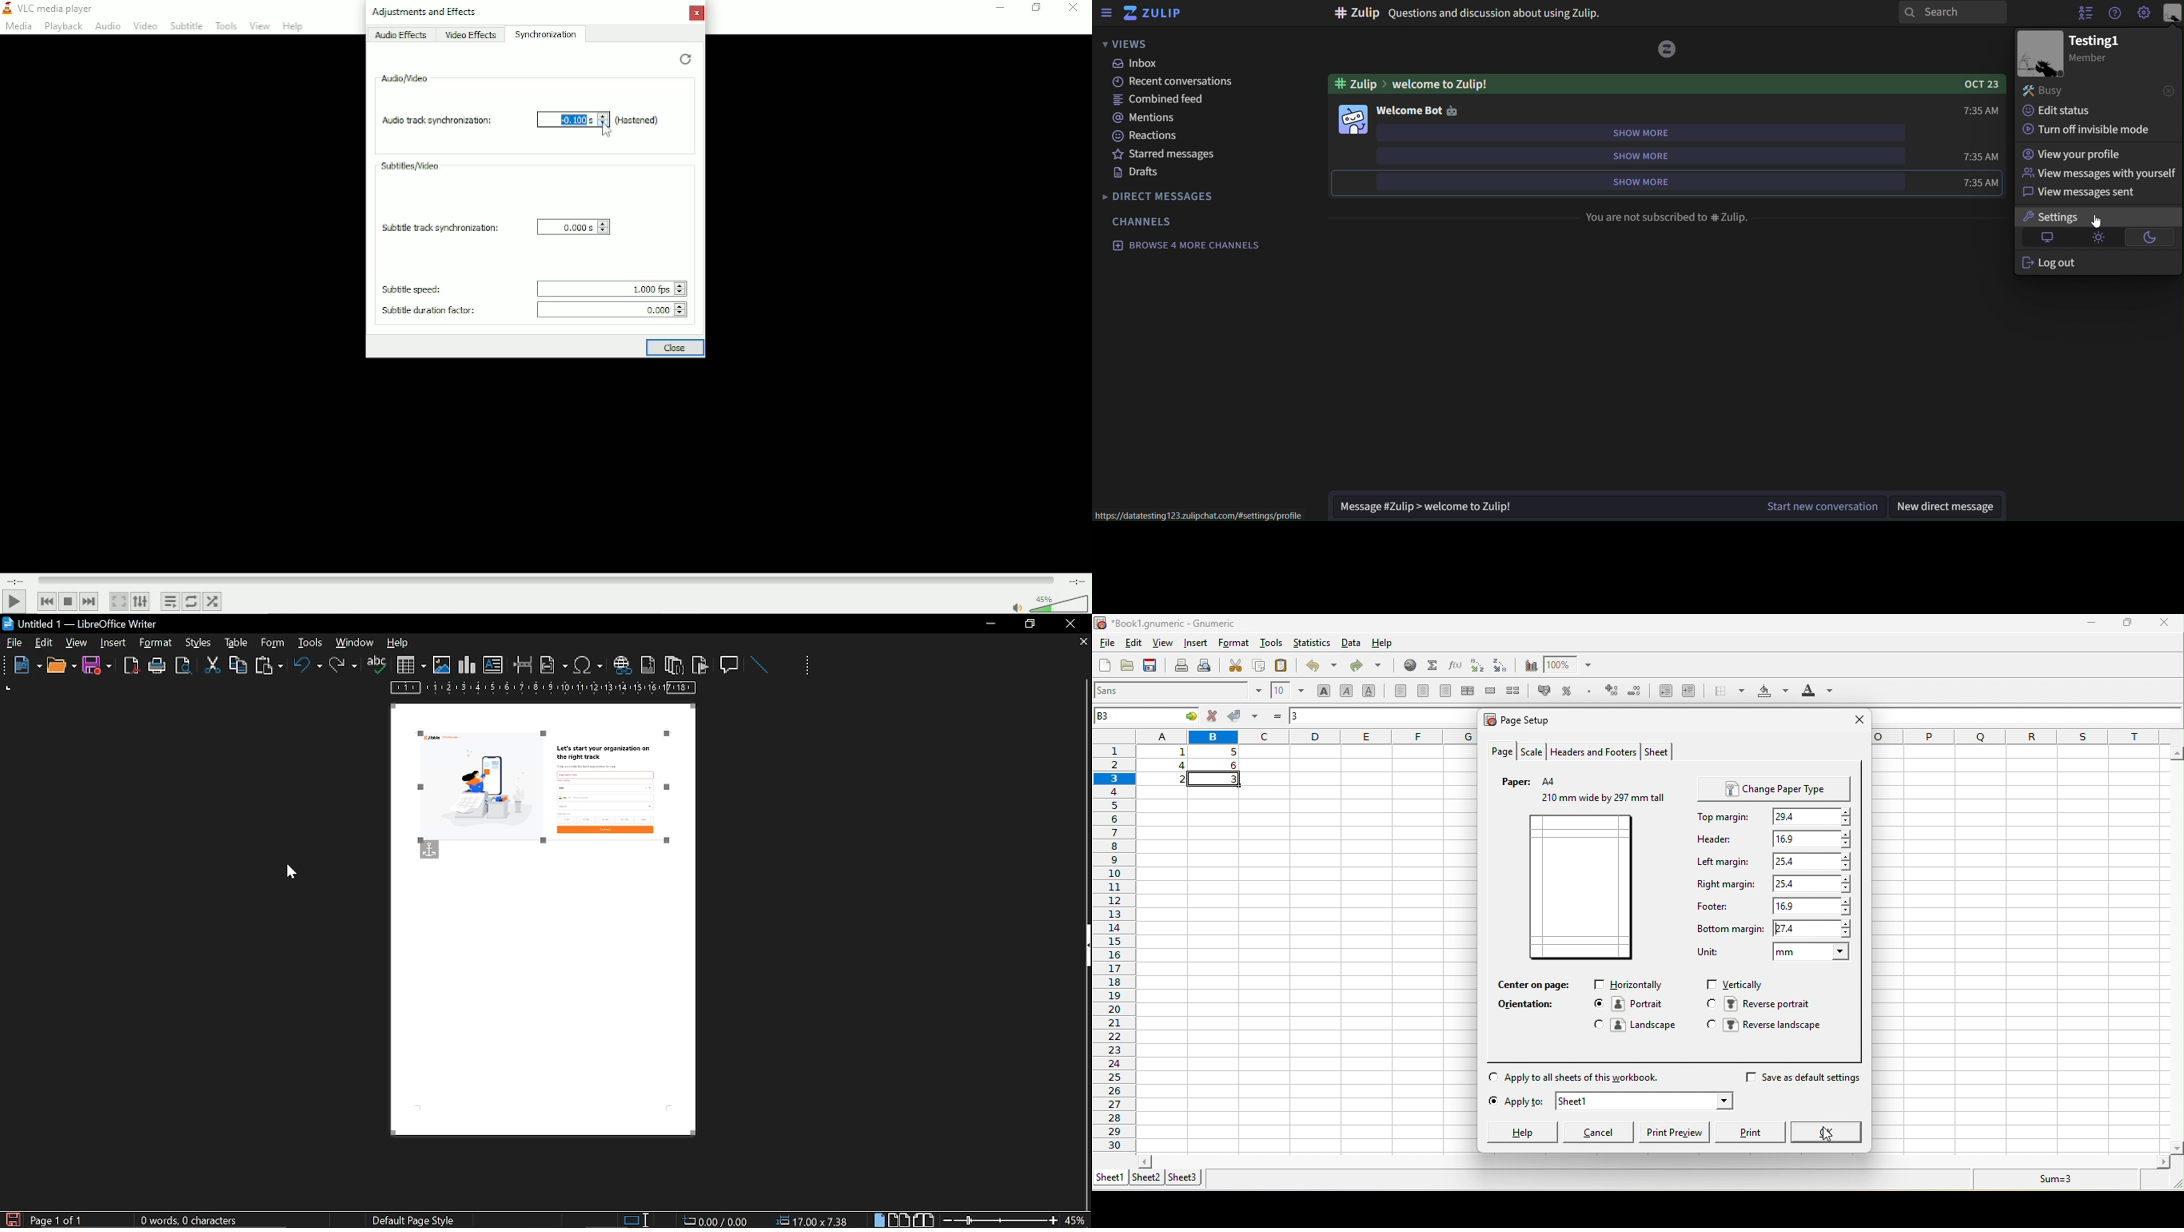 The image size is (2184, 1232). Describe the element at coordinates (1186, 244) in the screenshot. I see `browse 4 more channels` at that location.